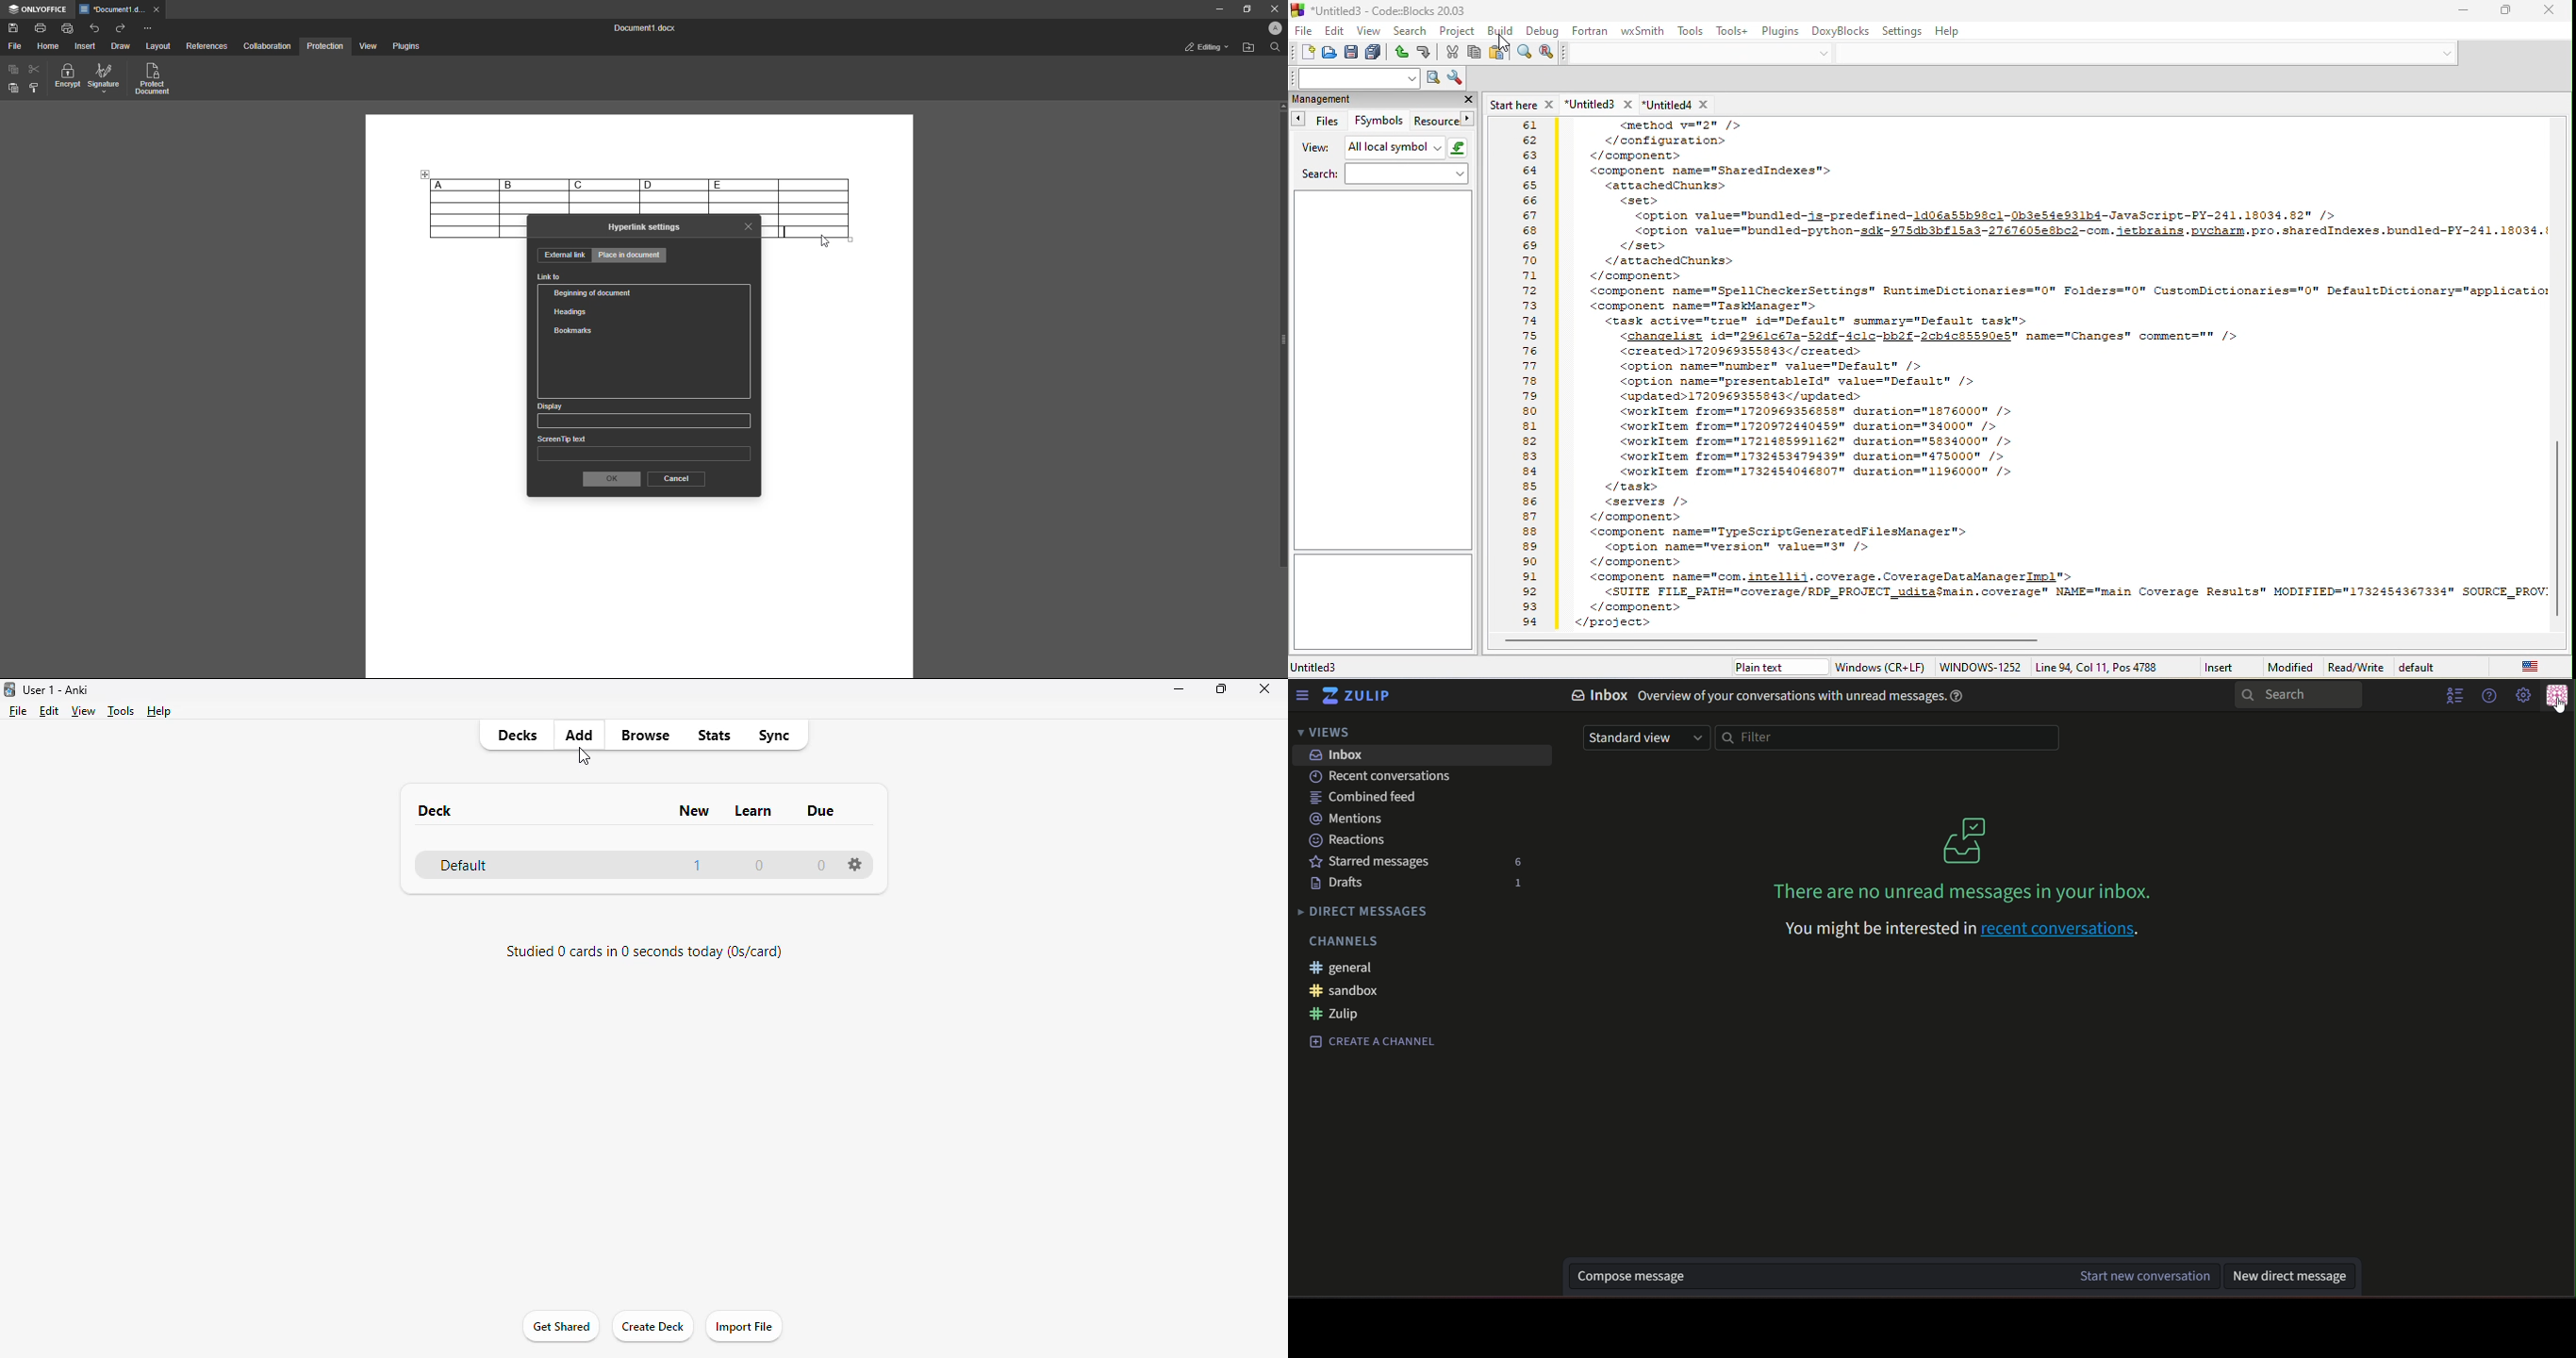 The image size is (2576, 1372). I want to click on build, so click(1498, 30).